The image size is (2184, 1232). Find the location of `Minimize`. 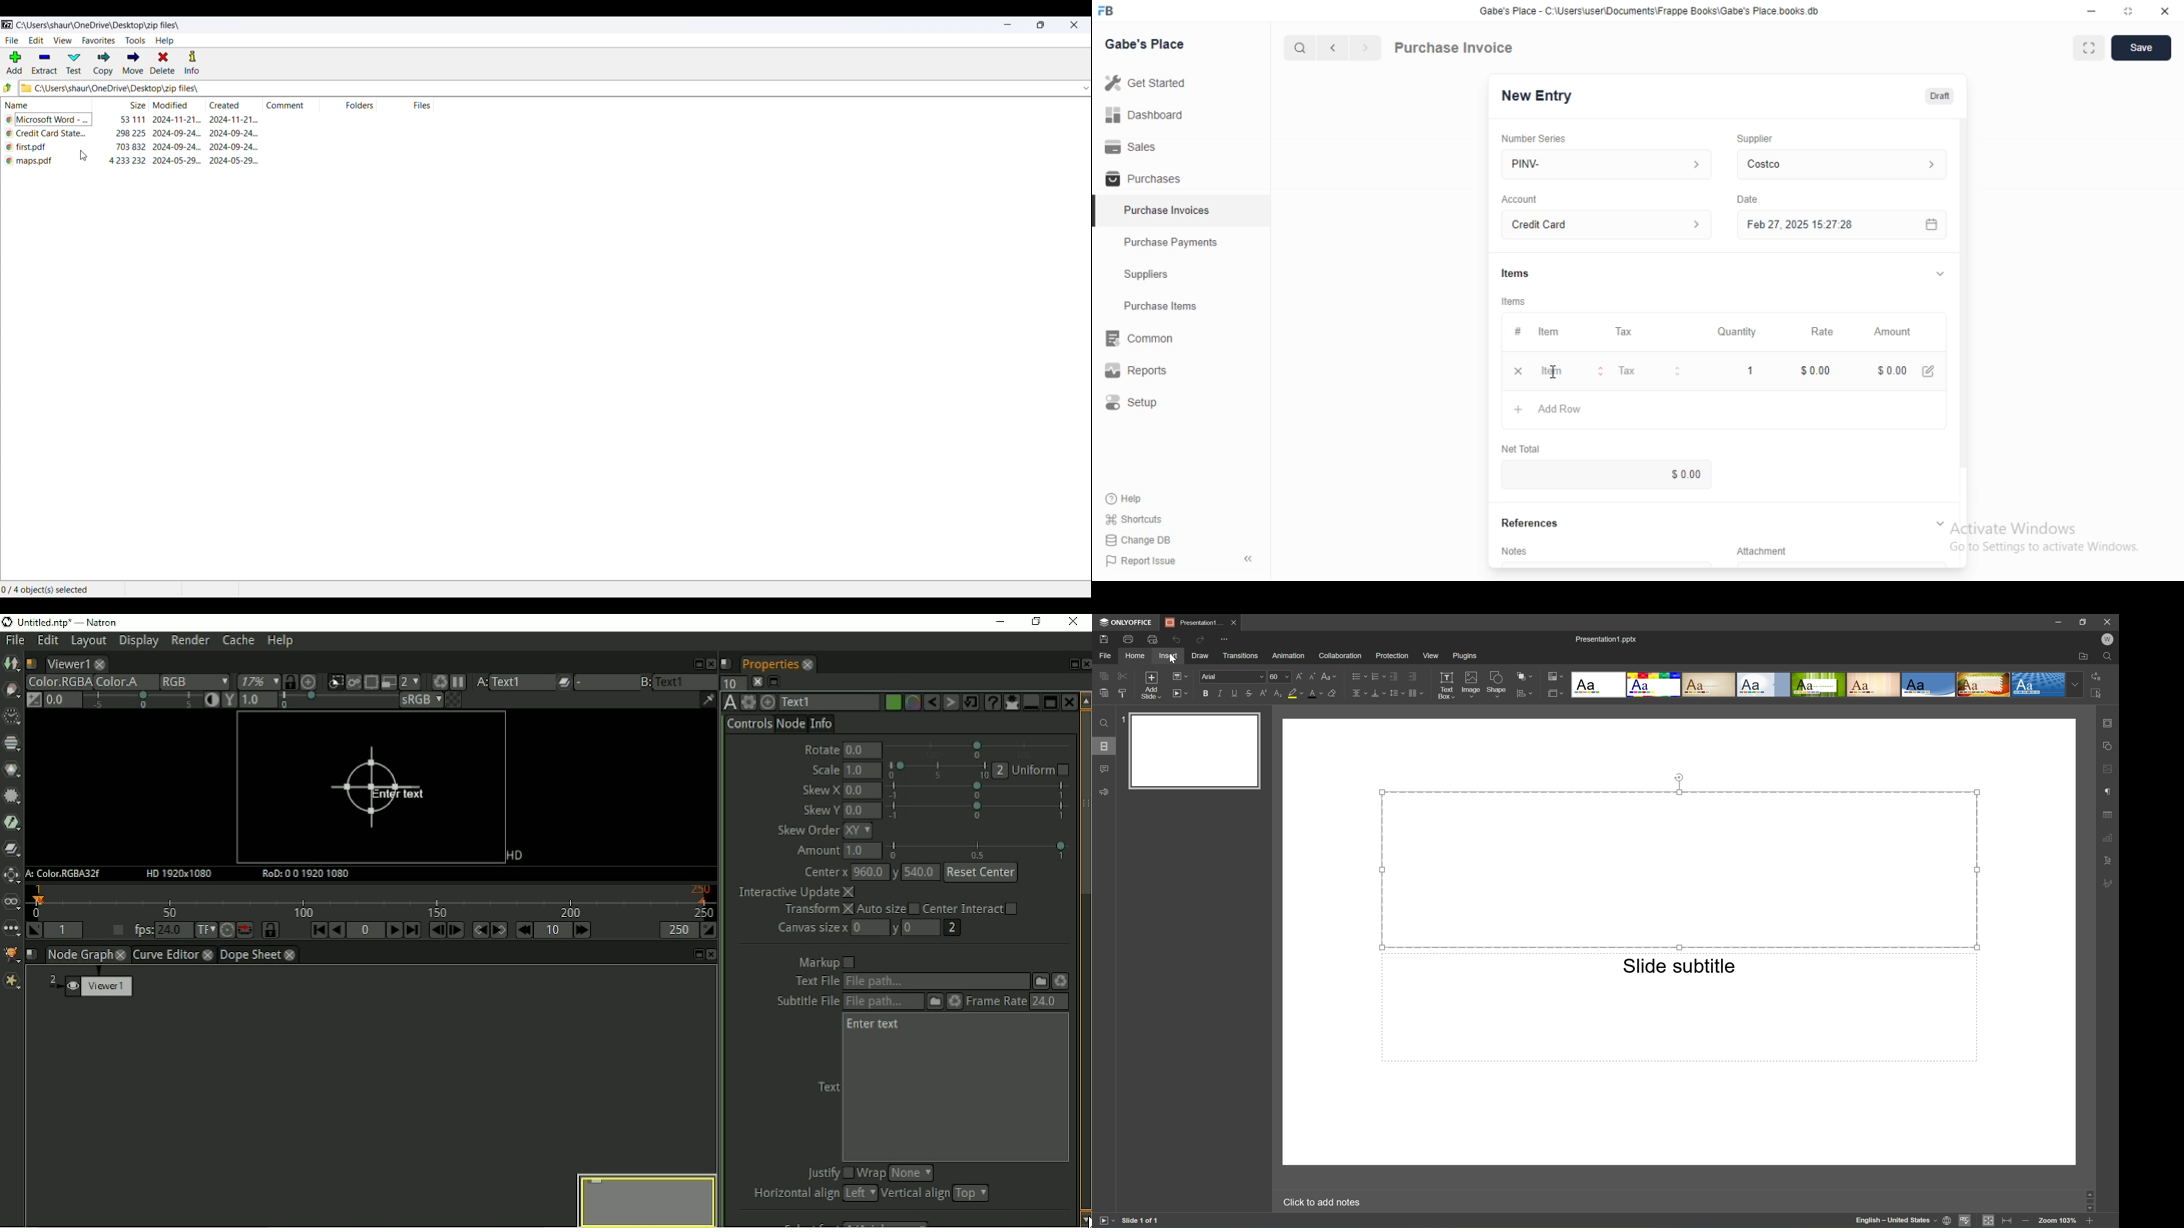

Minimize is located at coordinates (2058, 620).